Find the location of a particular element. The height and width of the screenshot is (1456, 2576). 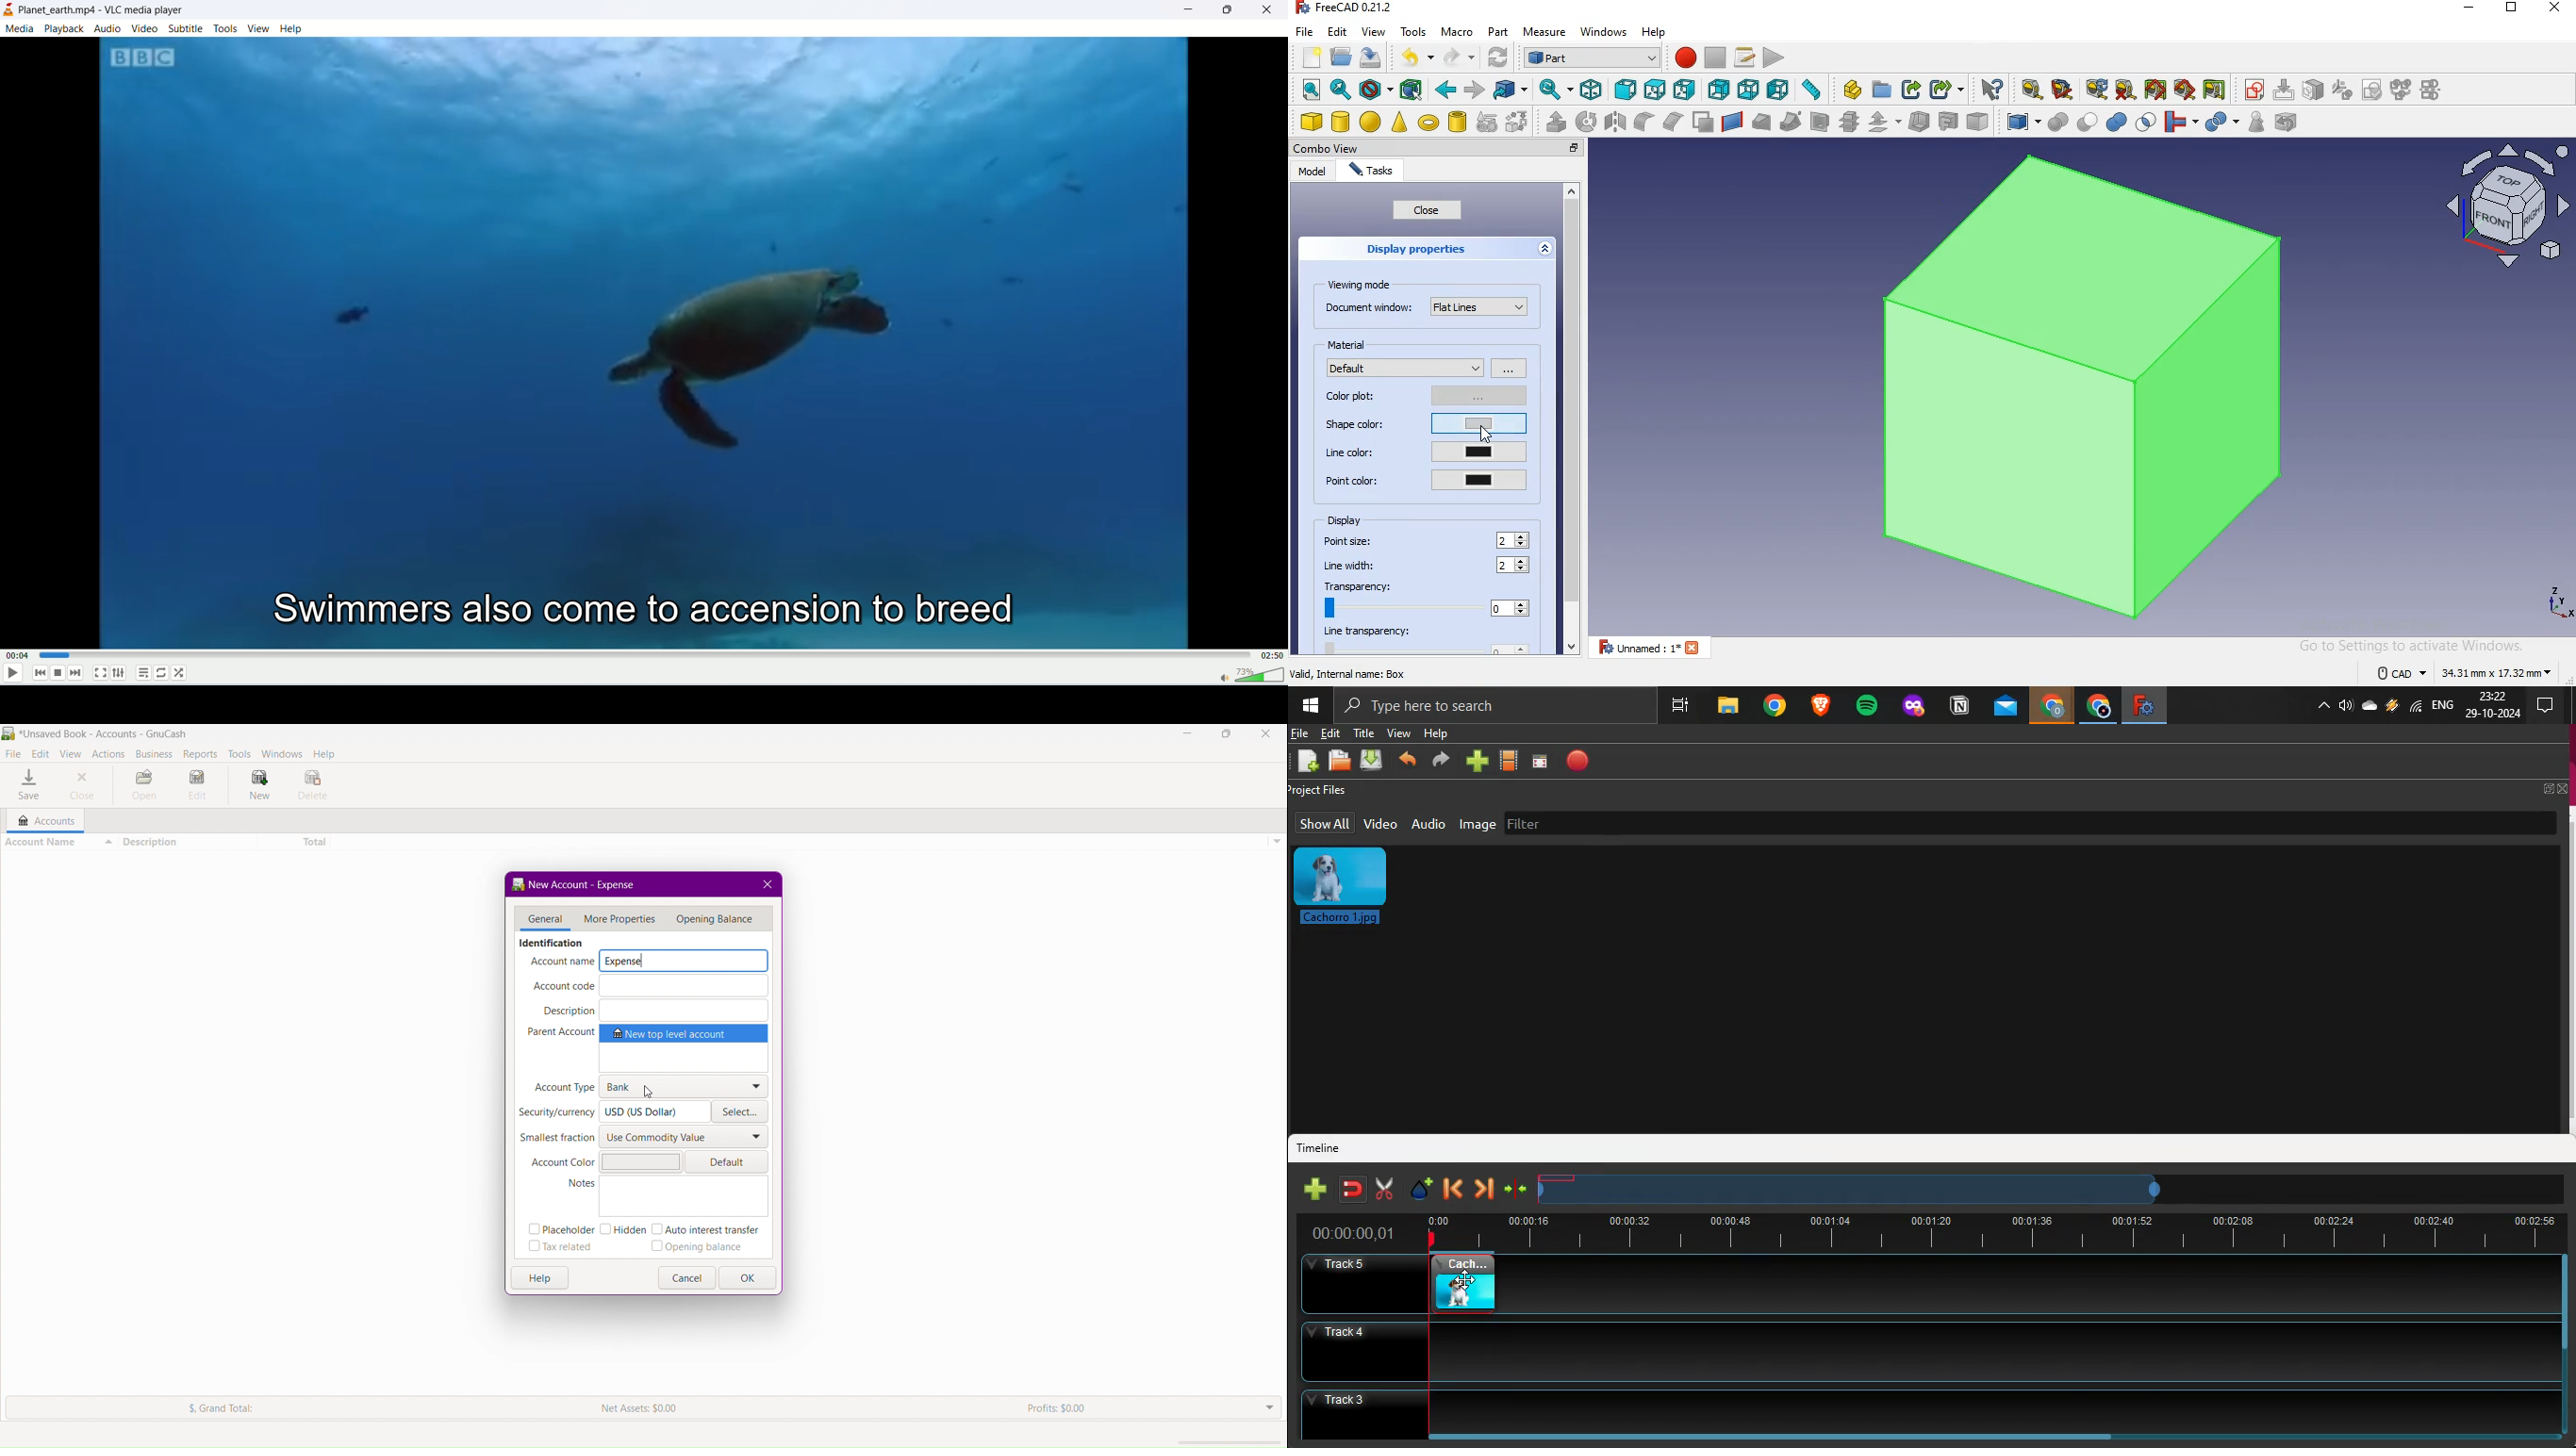

Cancel is located at coordinates (689, 1278).